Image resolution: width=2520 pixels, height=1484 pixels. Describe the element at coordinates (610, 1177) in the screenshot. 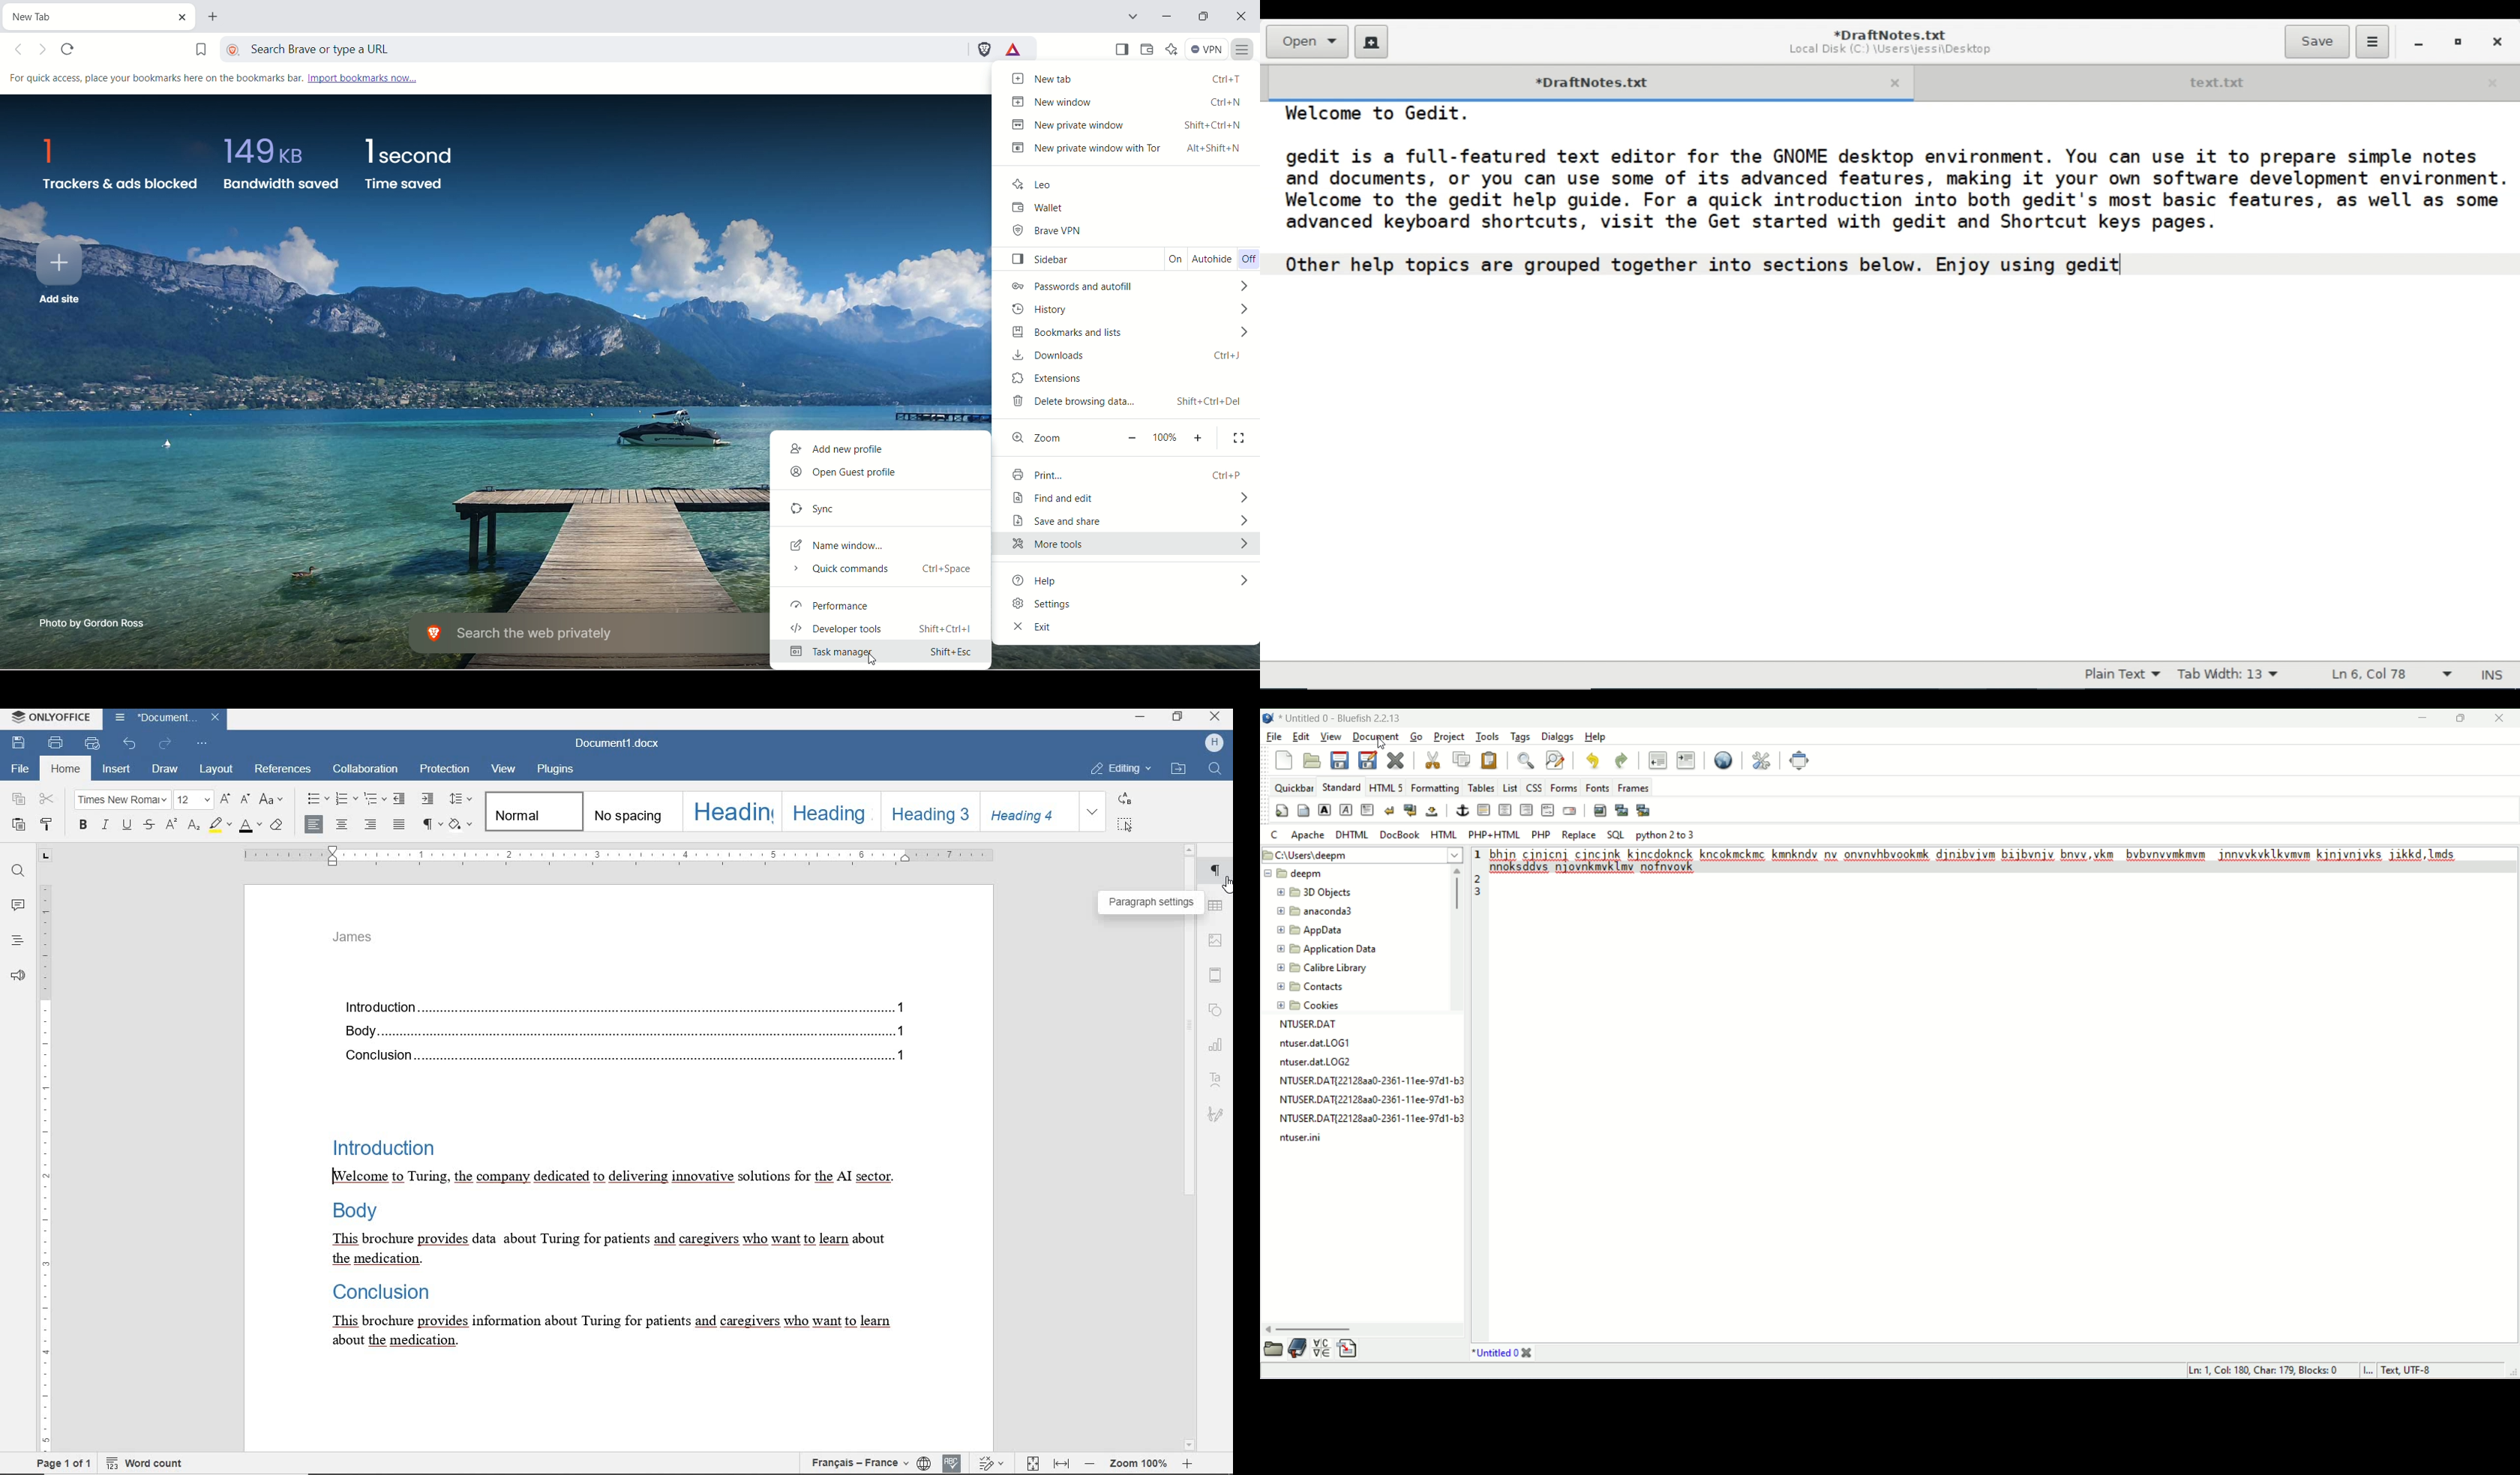

I see `[Welcome to Turing, the company dedicated to delivering innovative solutions for the AI sector.` at that location.